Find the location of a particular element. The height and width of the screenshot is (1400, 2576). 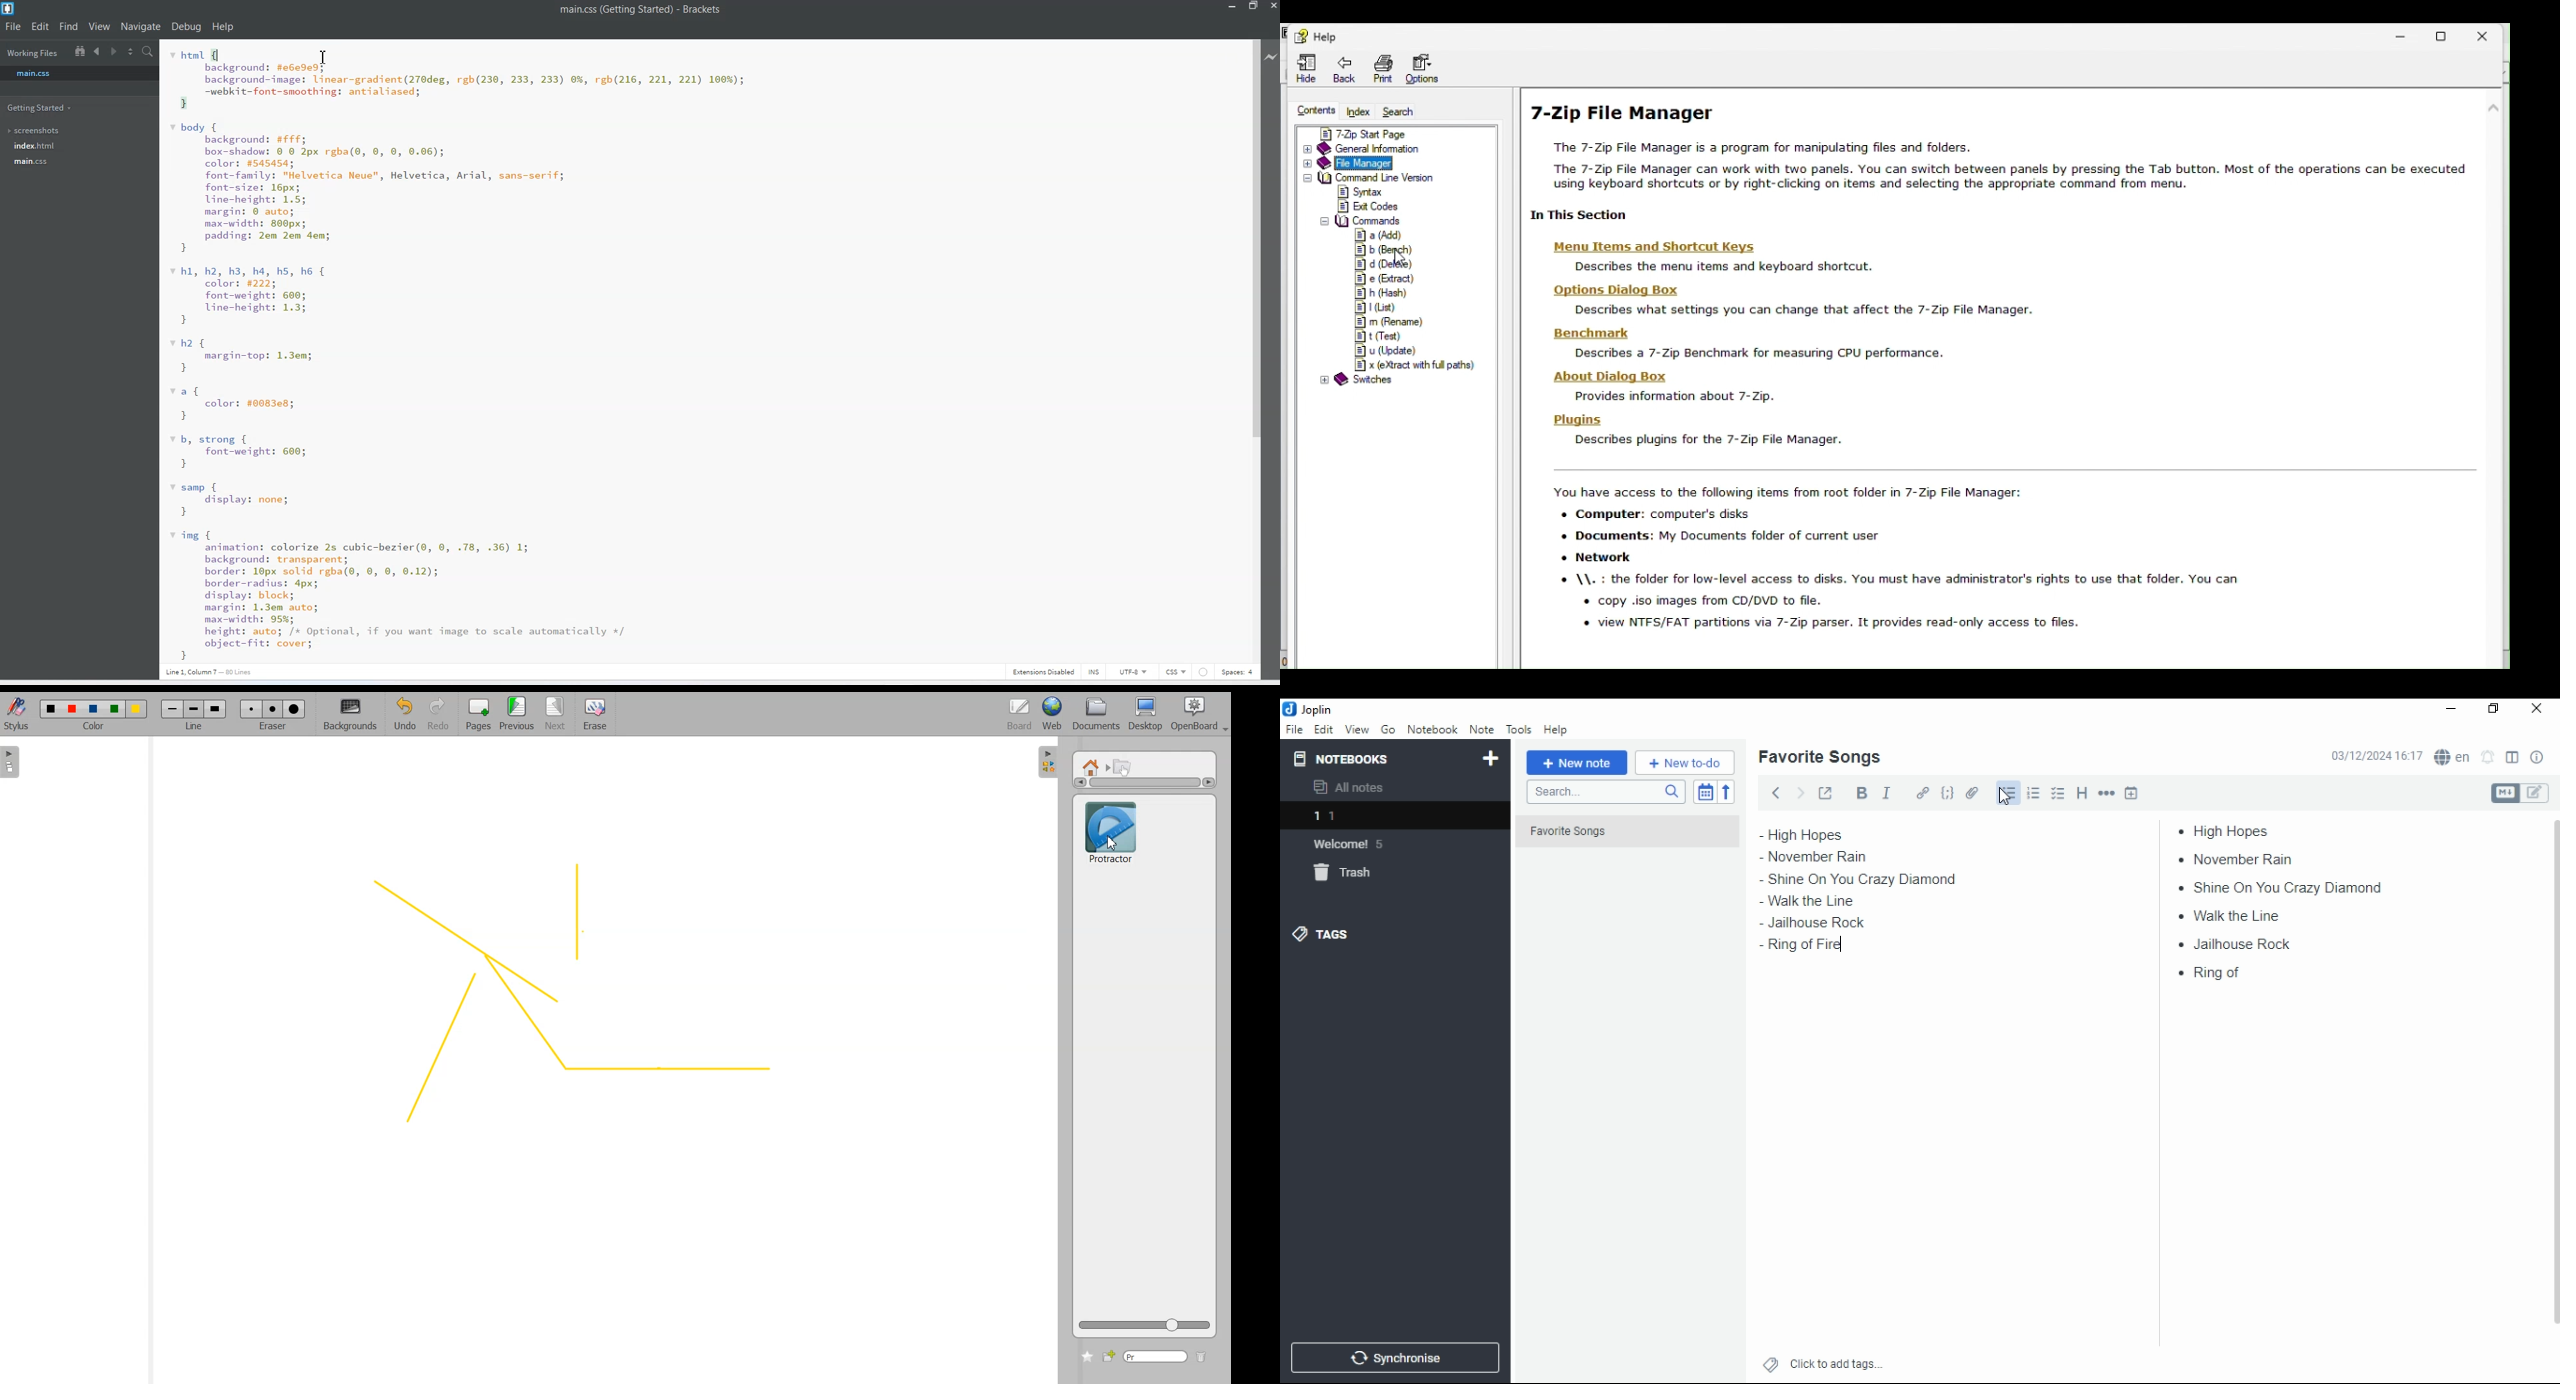

edit is located at coordinates (1323, 728).